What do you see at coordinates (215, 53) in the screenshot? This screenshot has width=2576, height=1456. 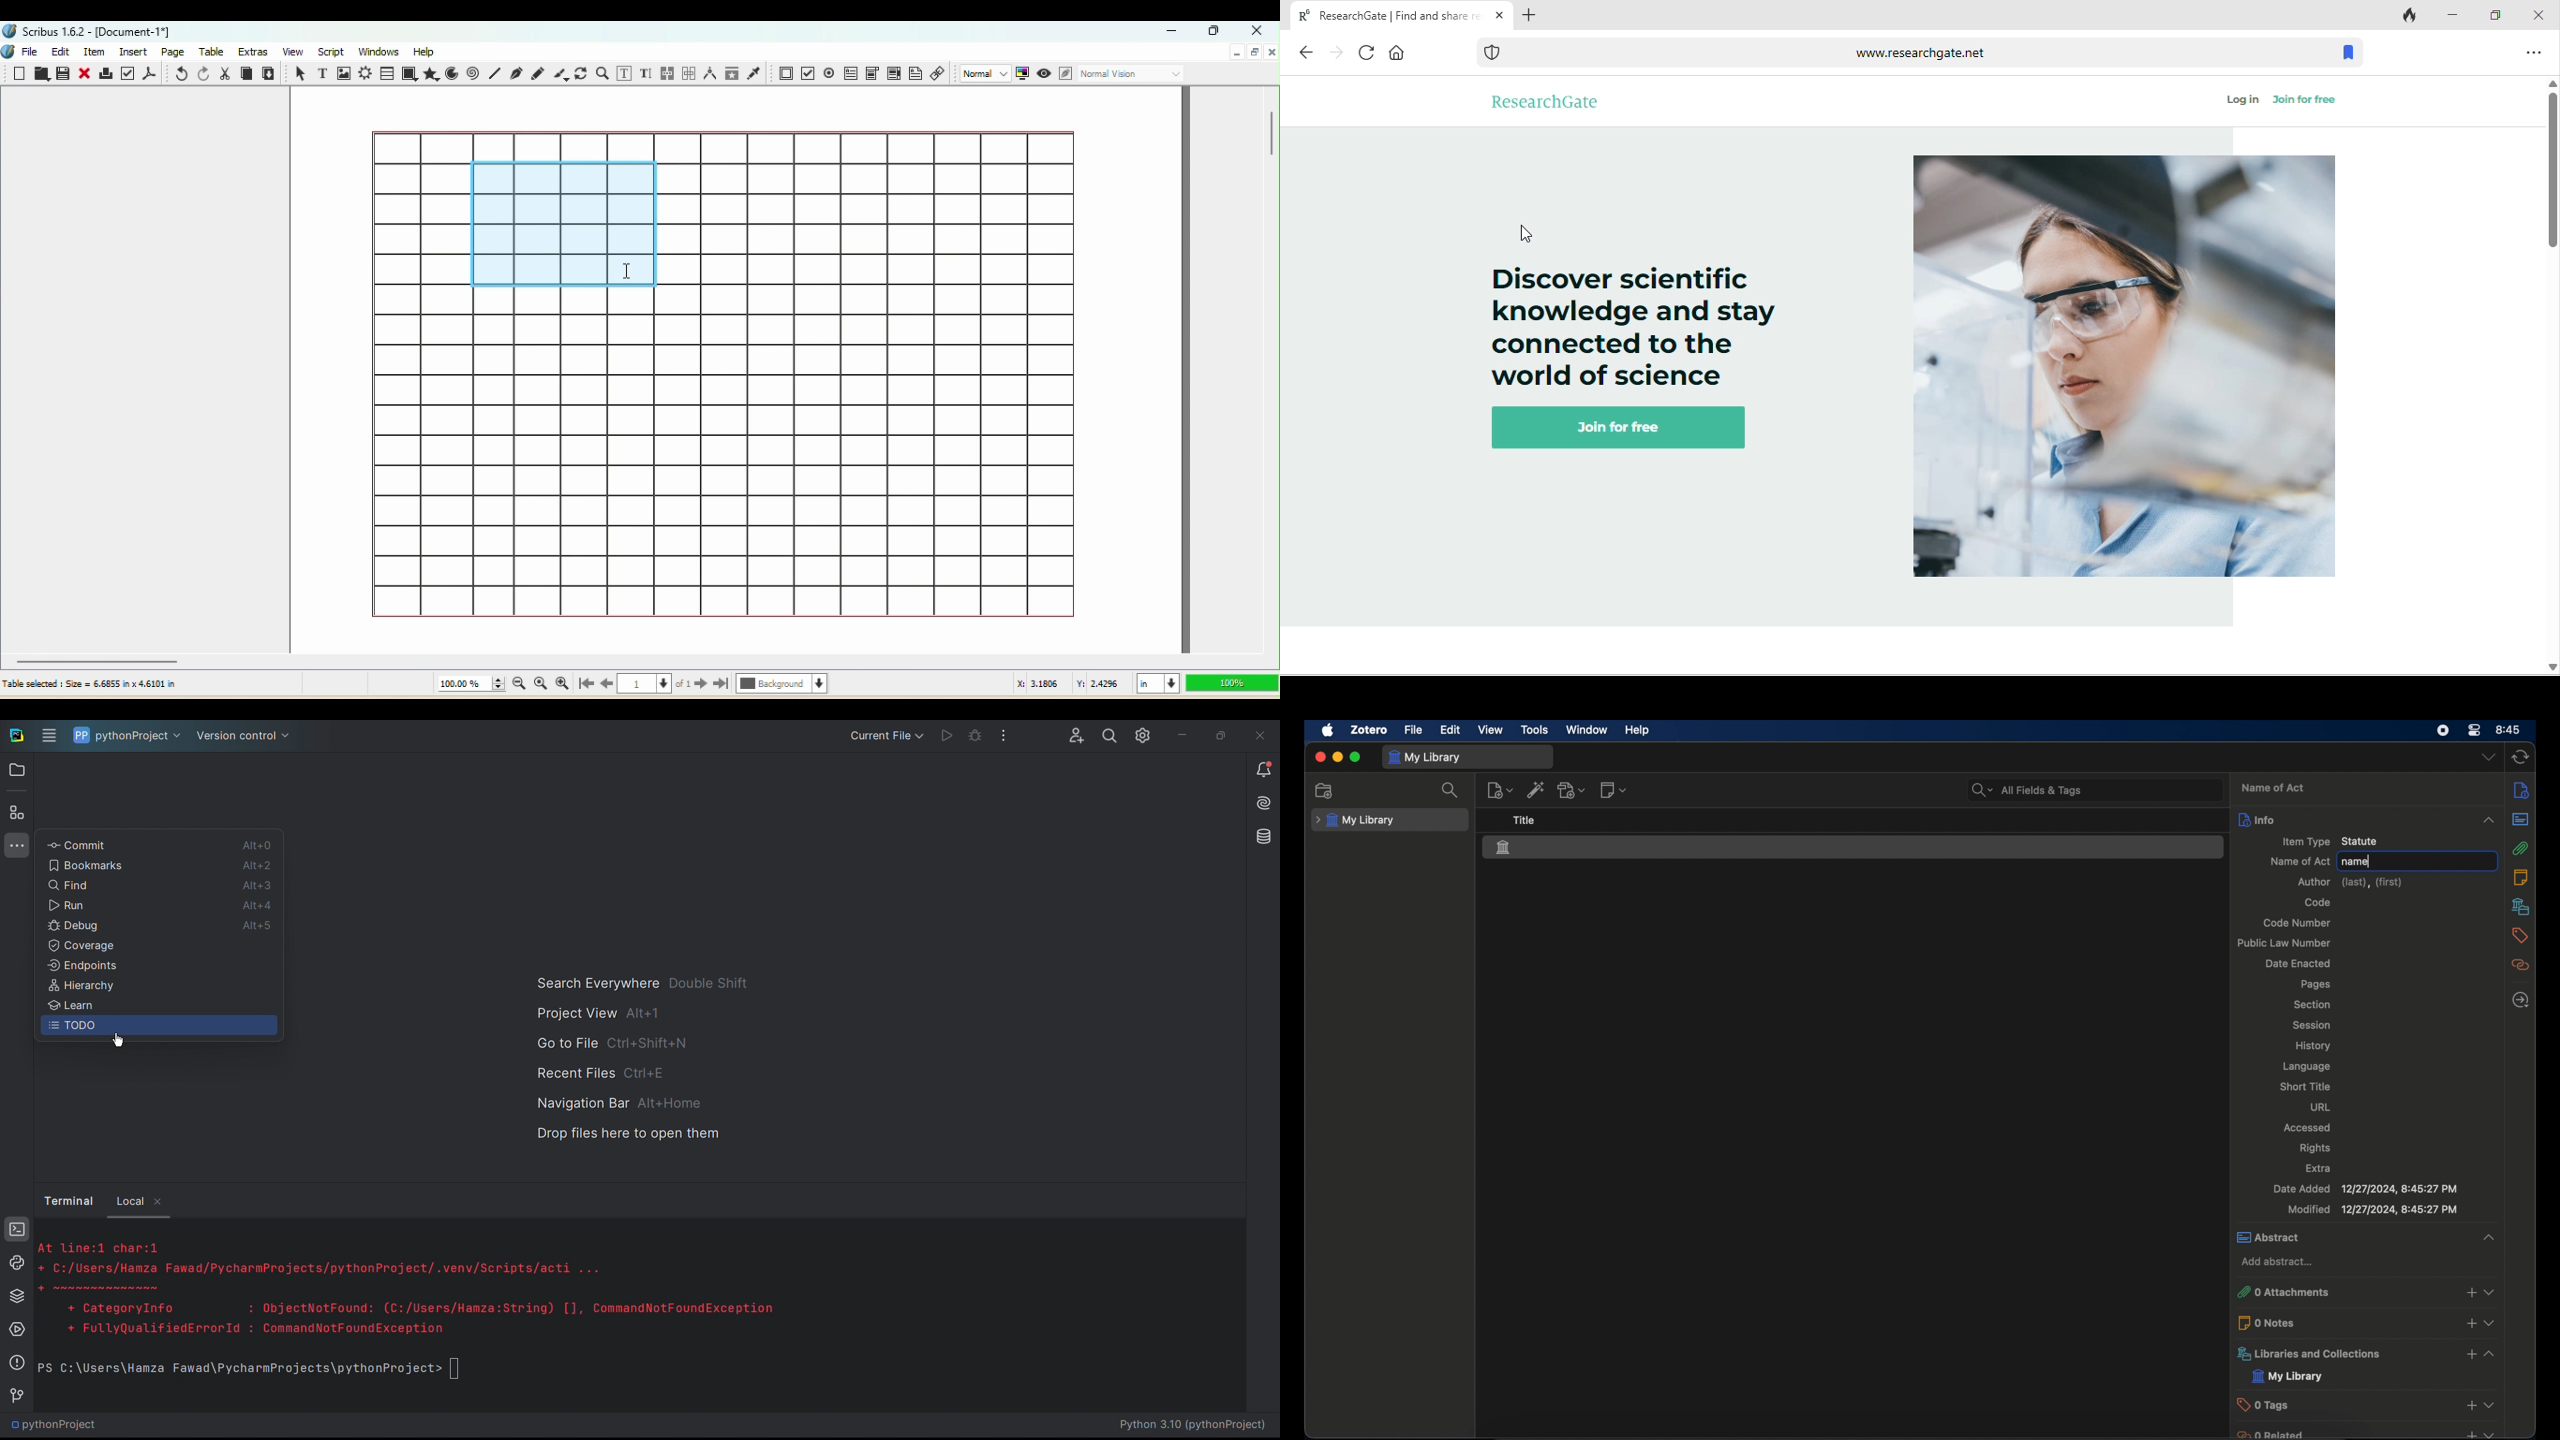 I see `Table` at bounding box center [215, 53].